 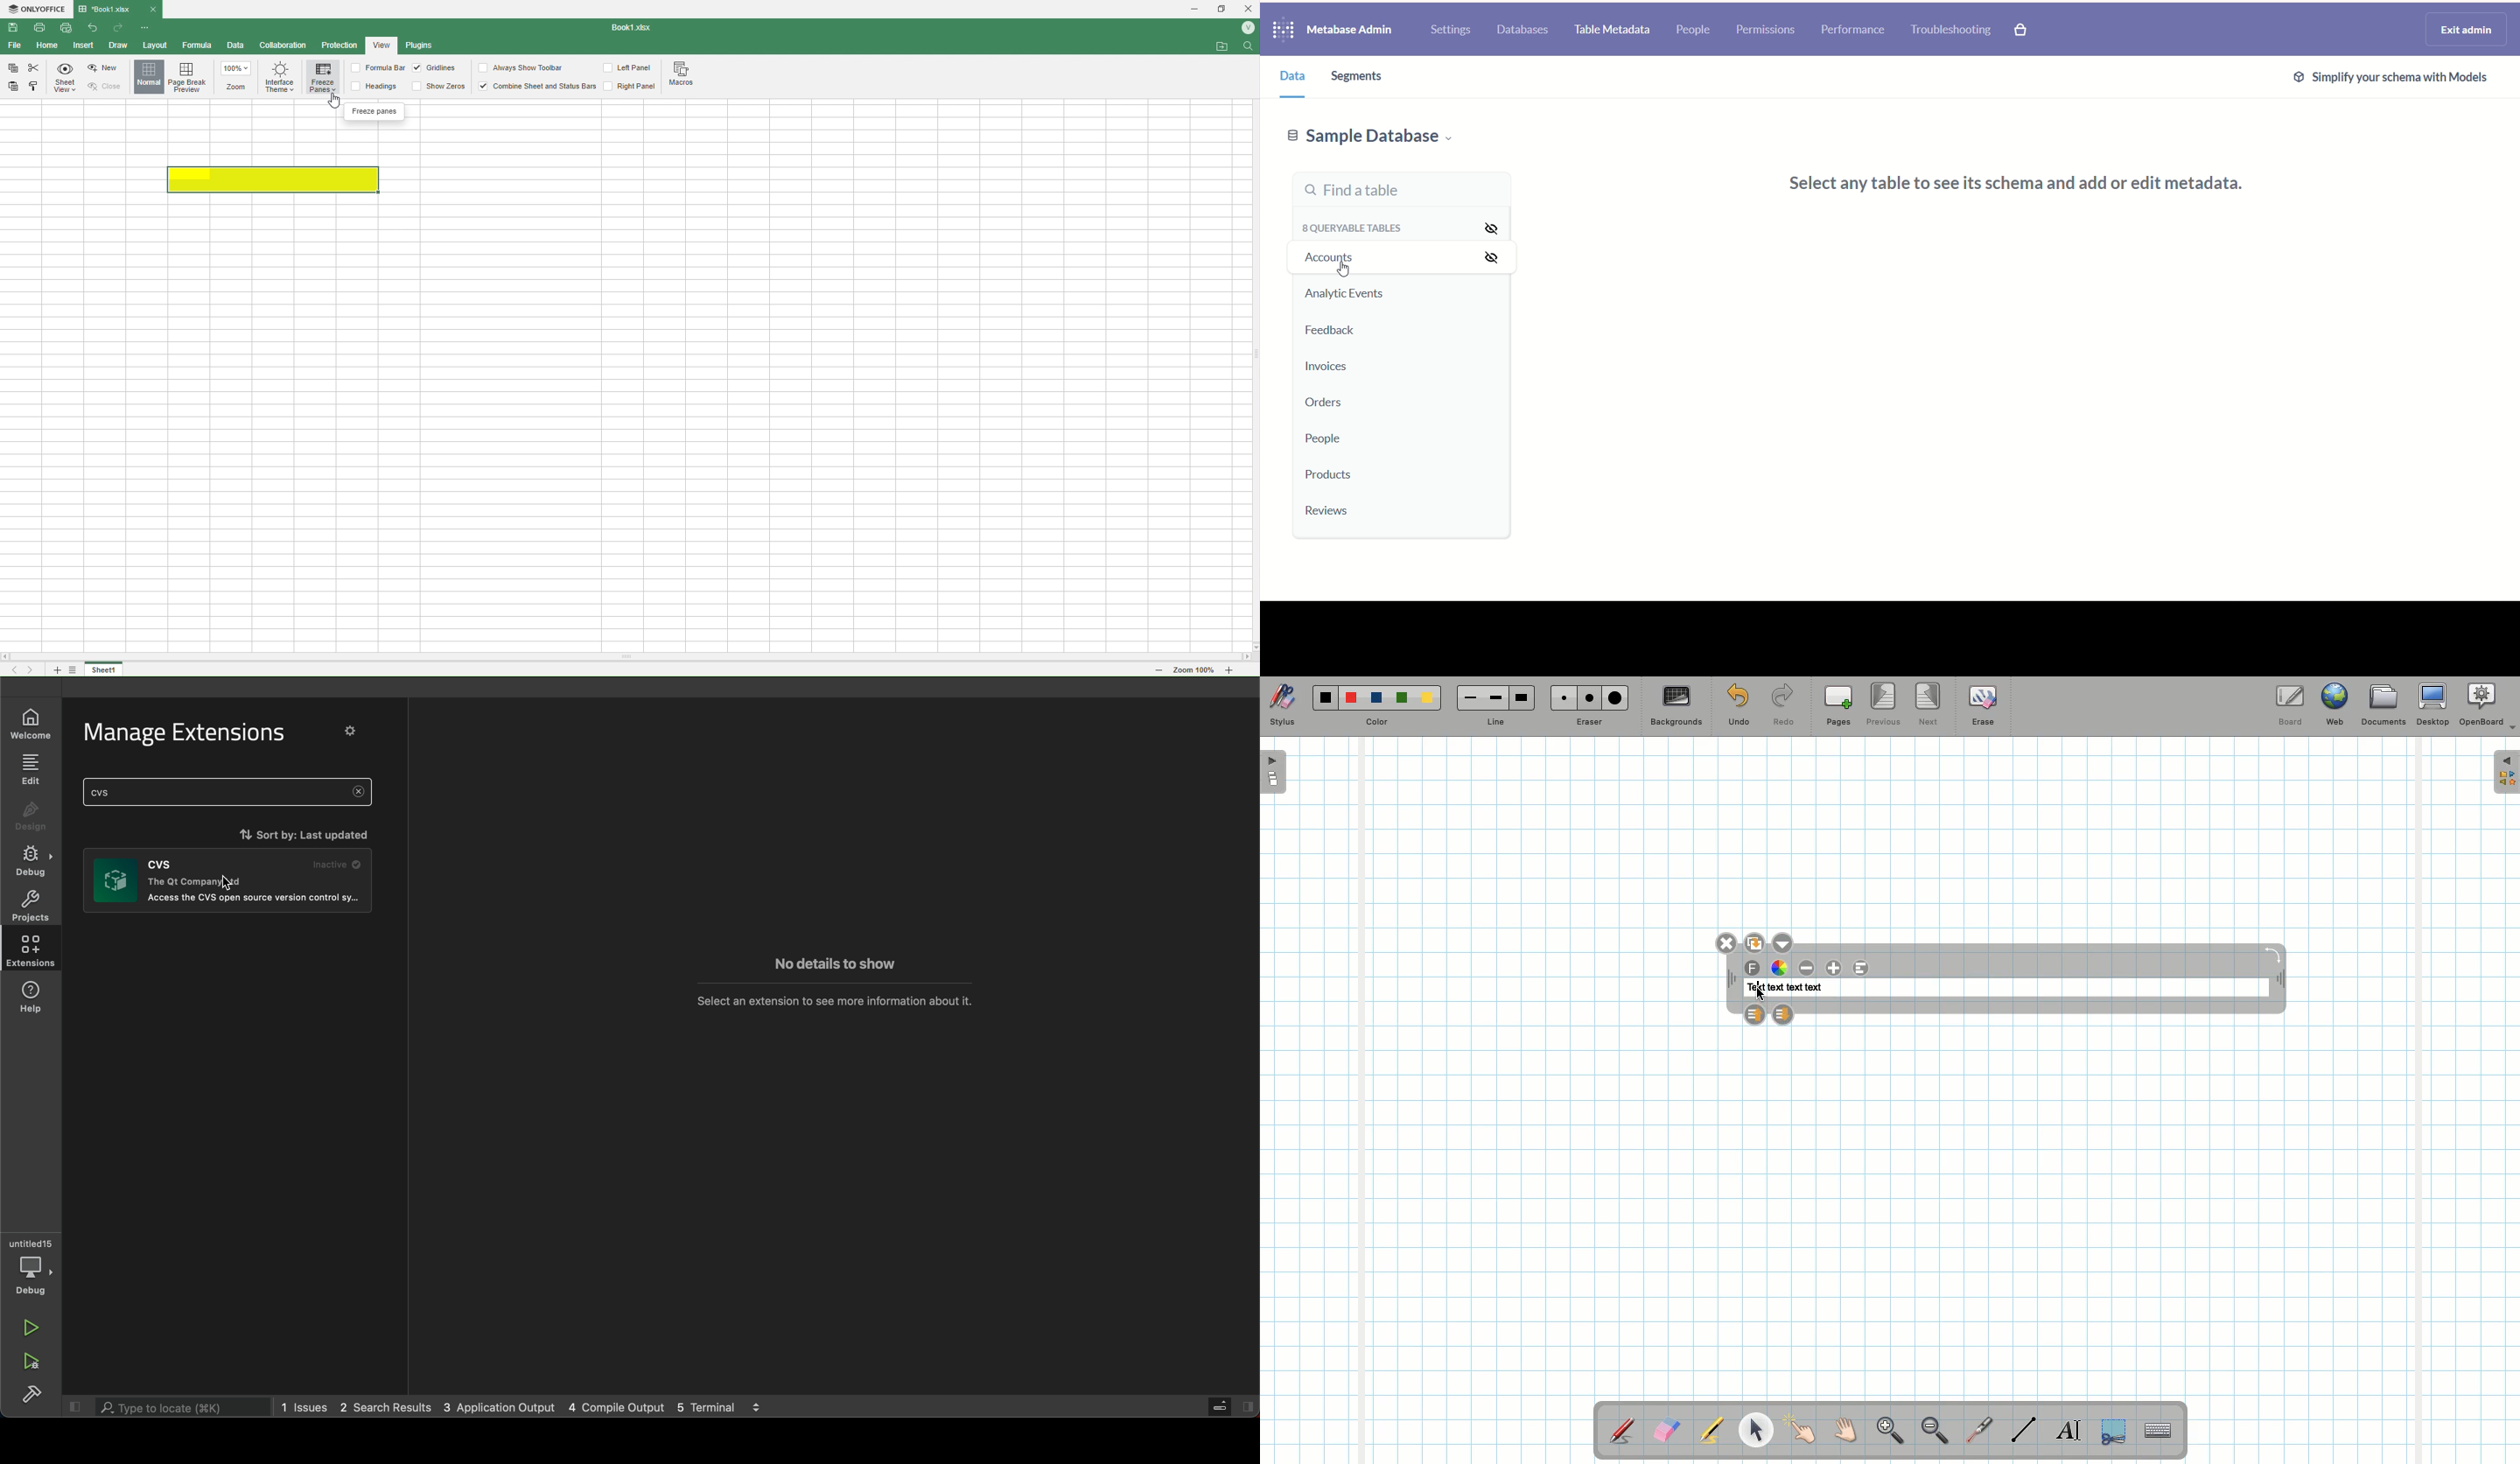 I want to click on queryable tables, so click(x=1352, y=230).